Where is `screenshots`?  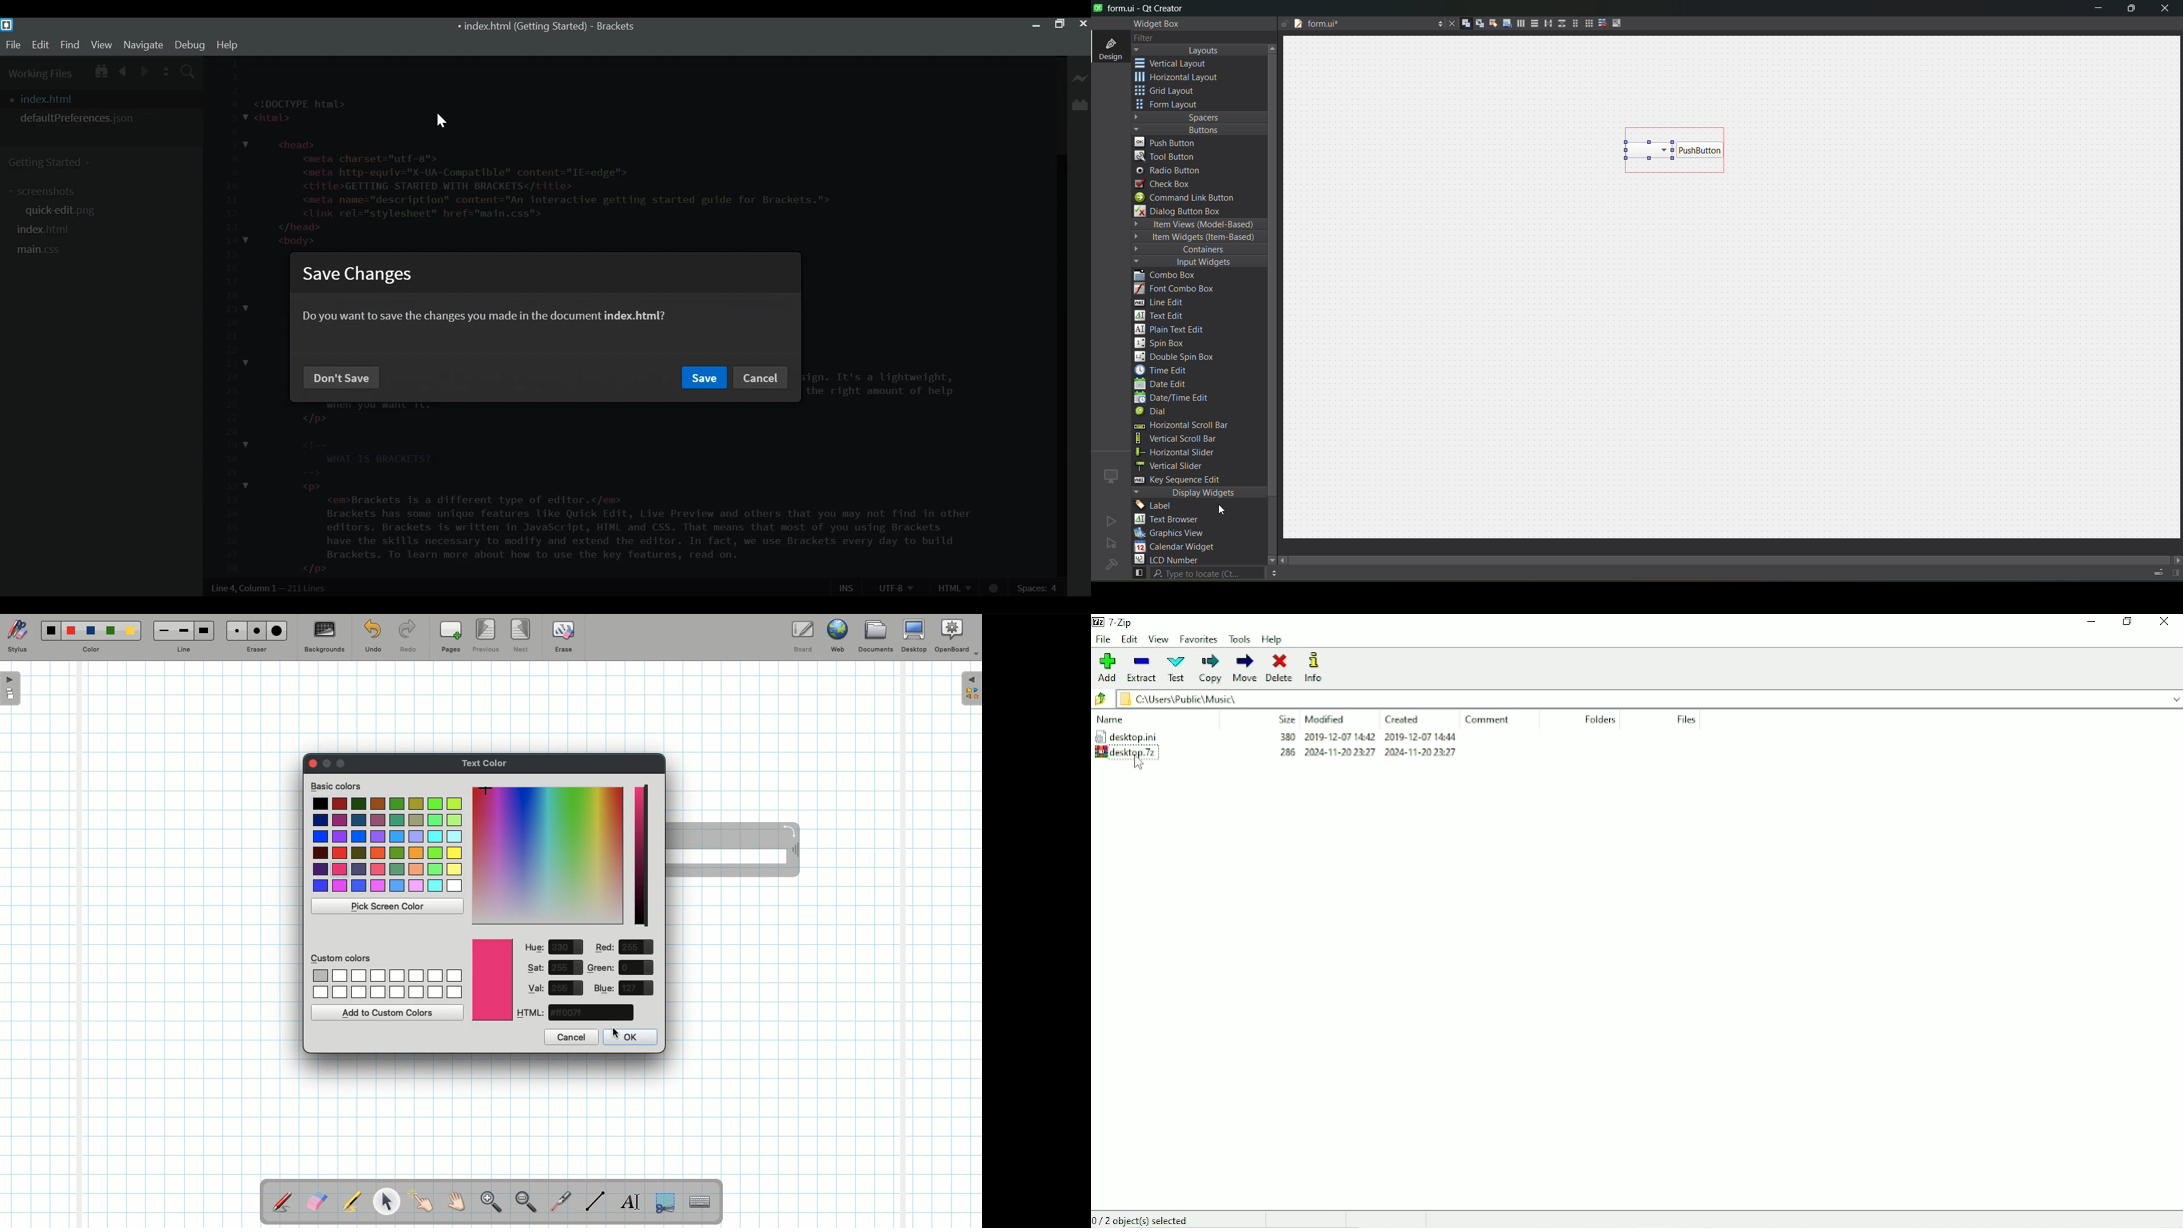 screenshots is located at coordinates (45, 192).